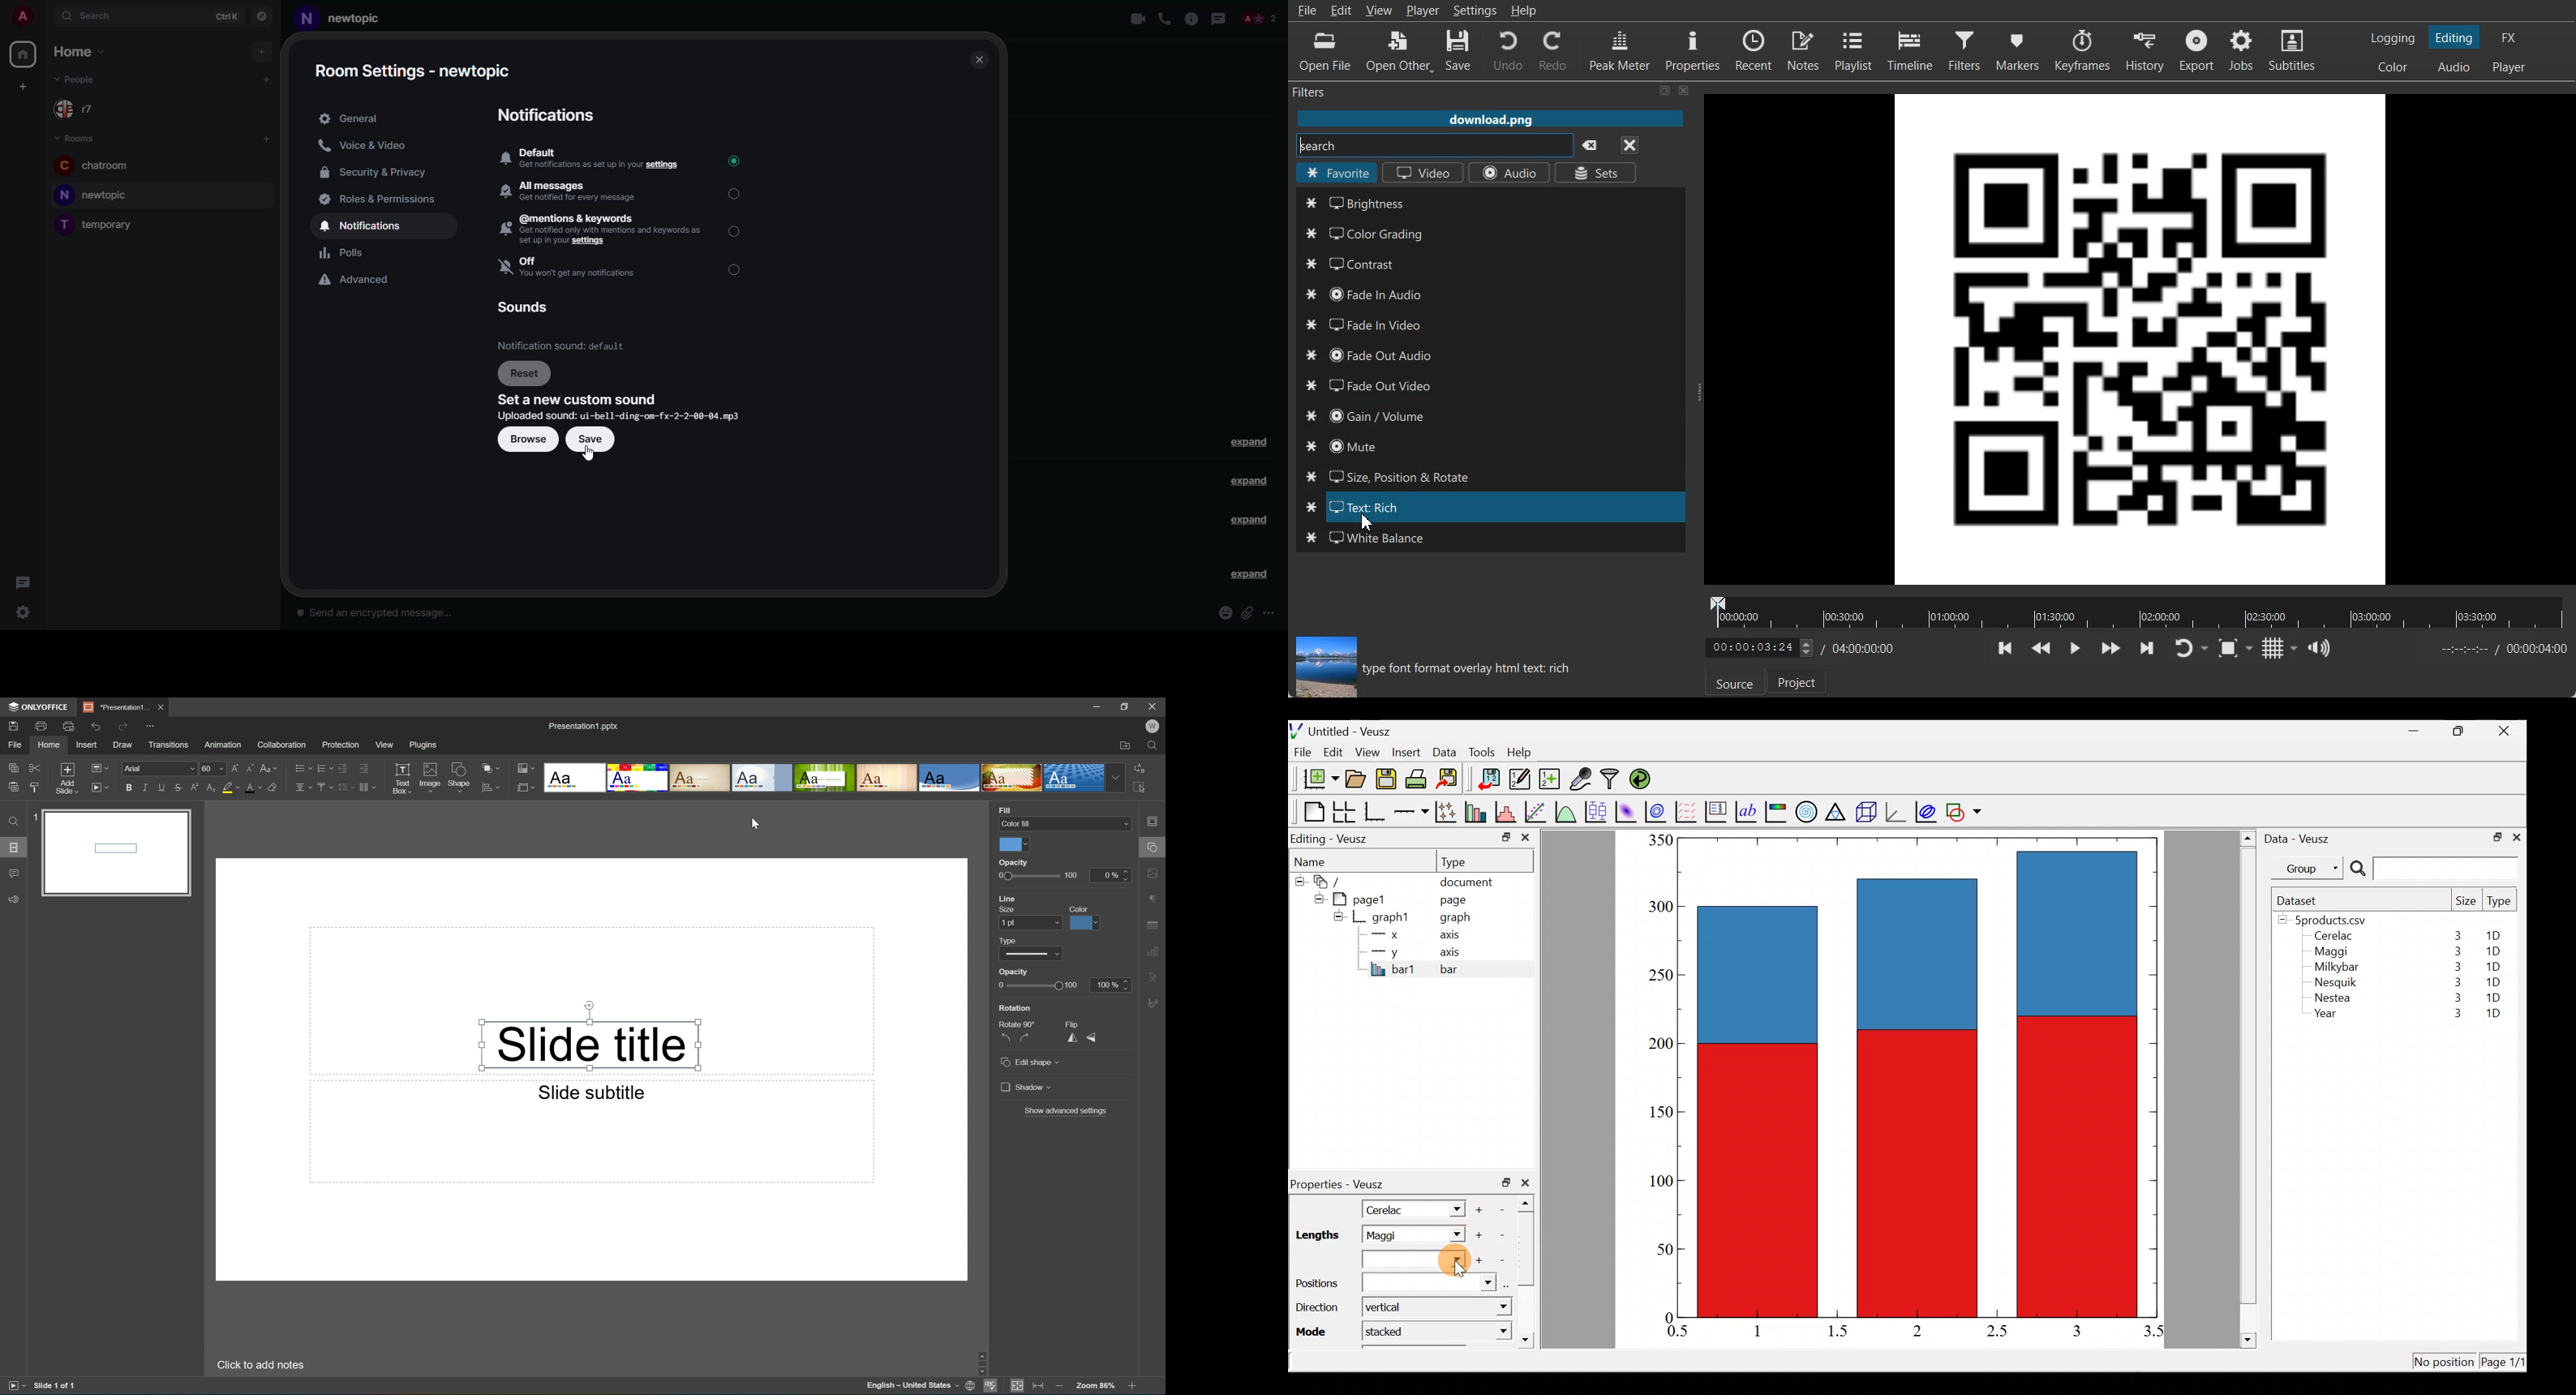 The height and width of the screenshot is (1400, 2576). What do you see at coordinates (143, 786) in the screenshot?
I see `Italic` at bounding box center [143, 786].